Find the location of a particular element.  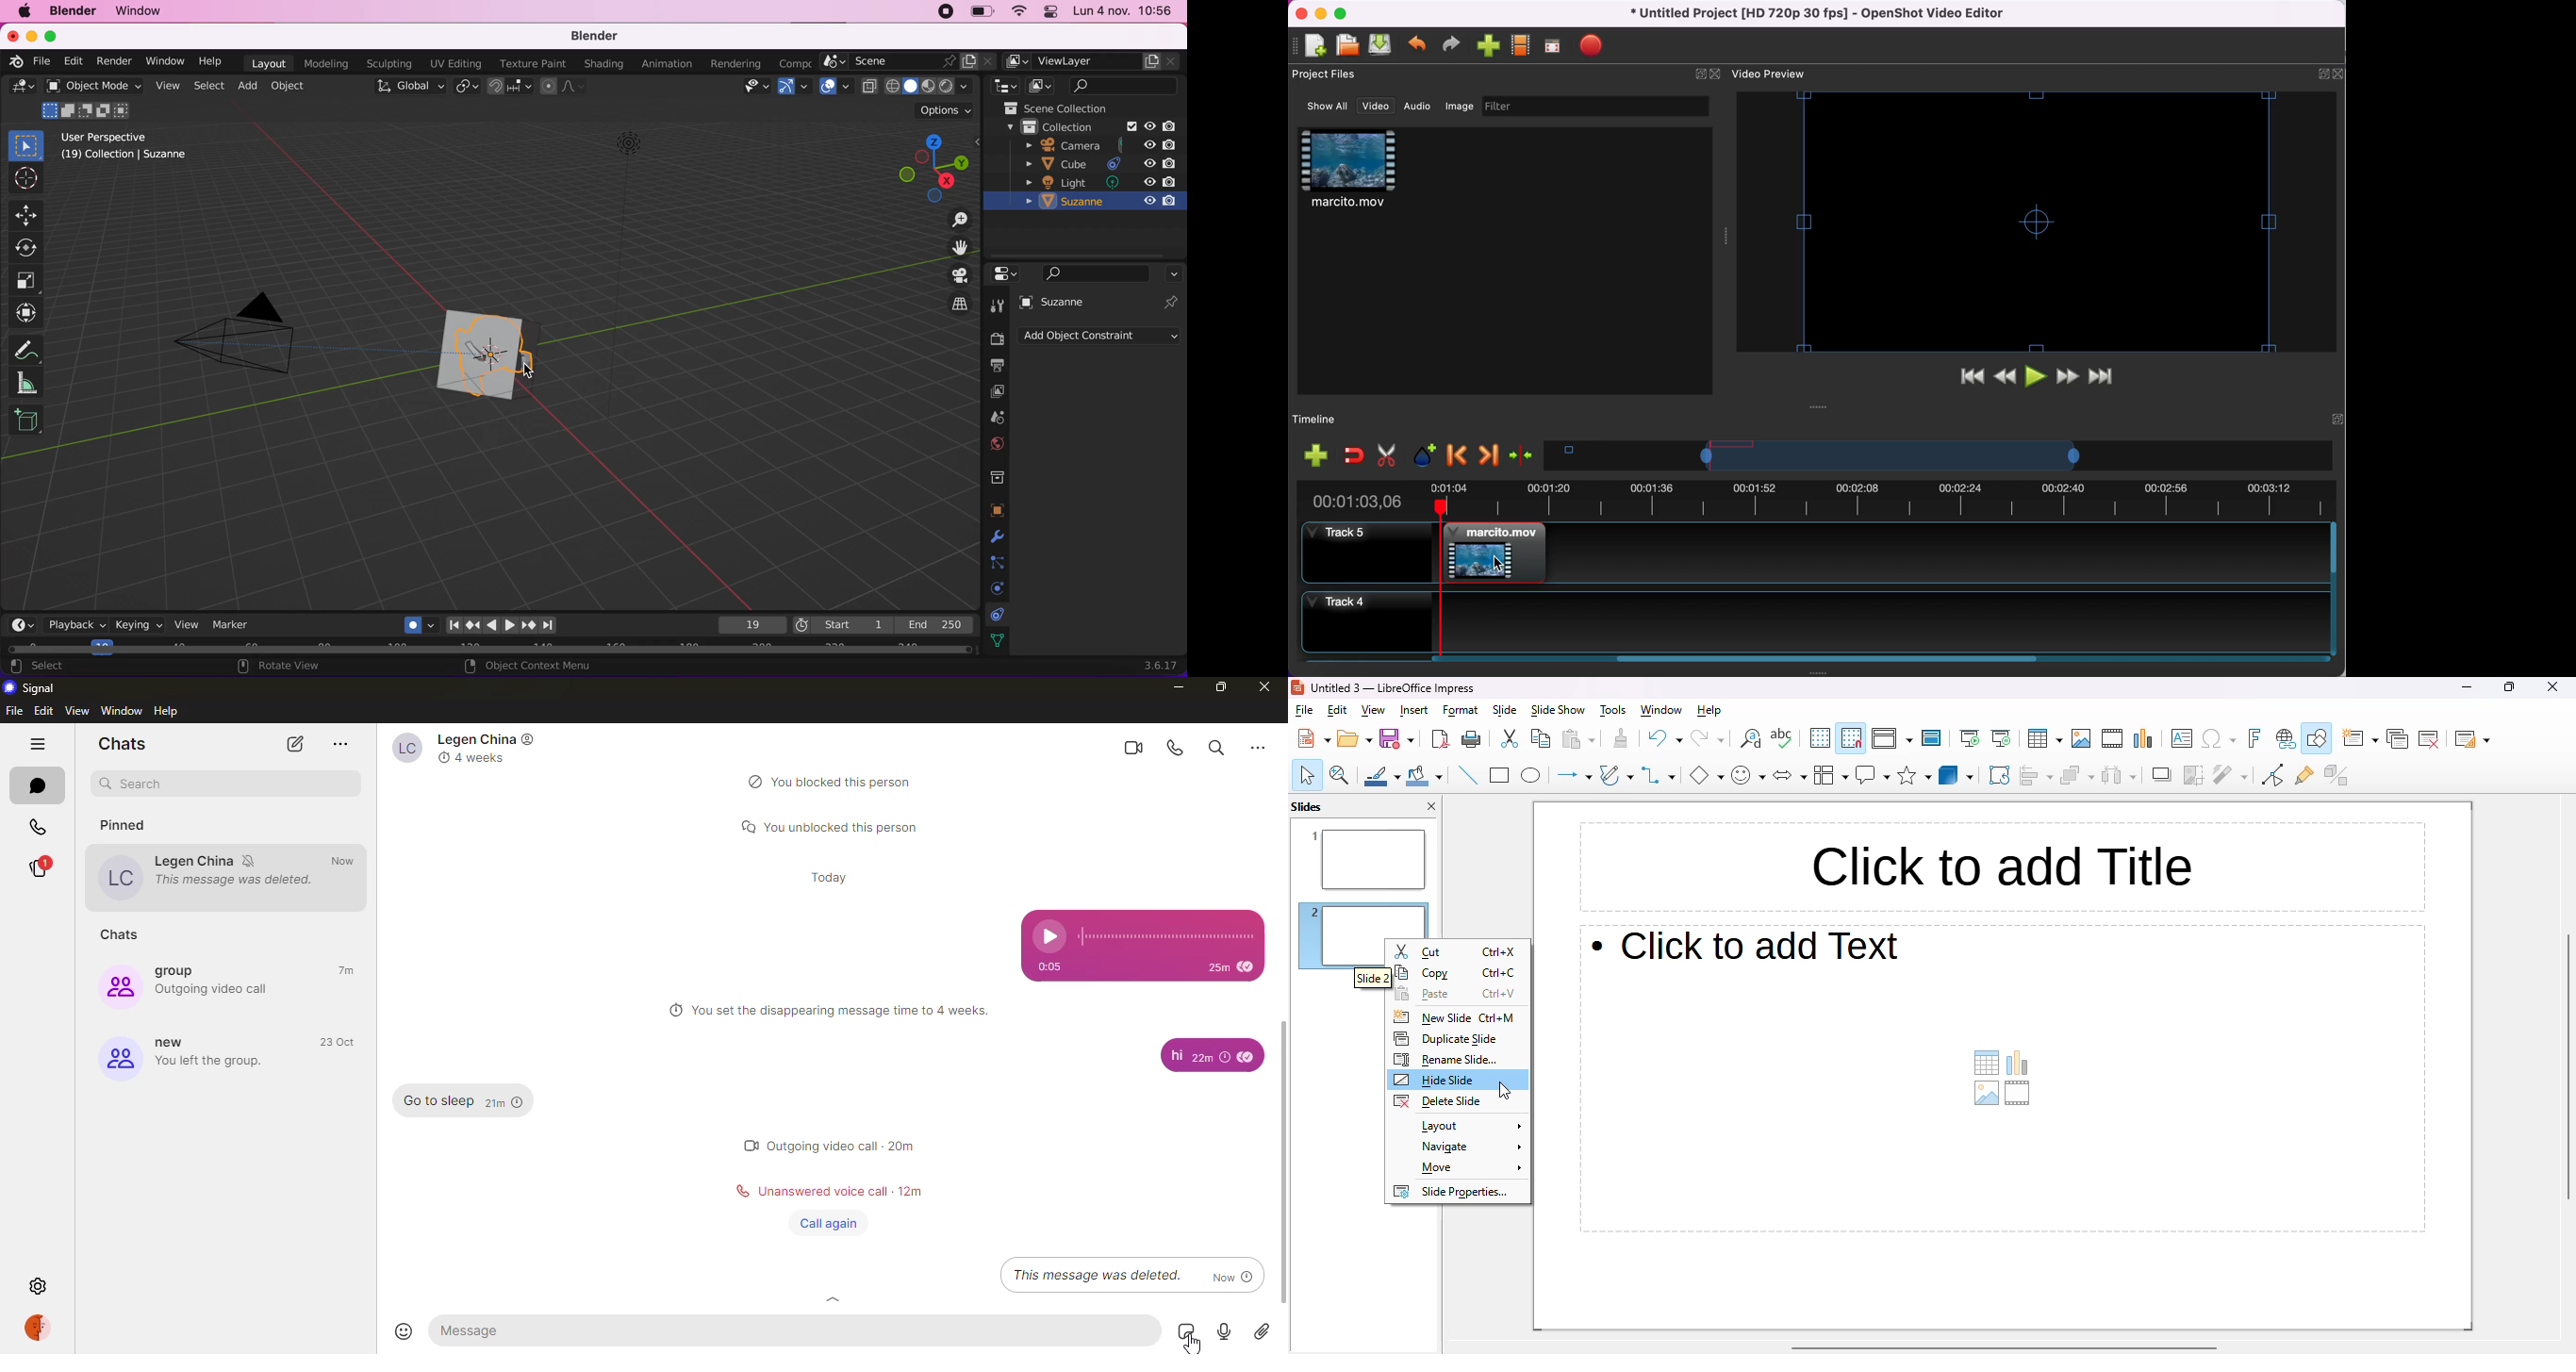

cut is located at coordinates (1511, 739).